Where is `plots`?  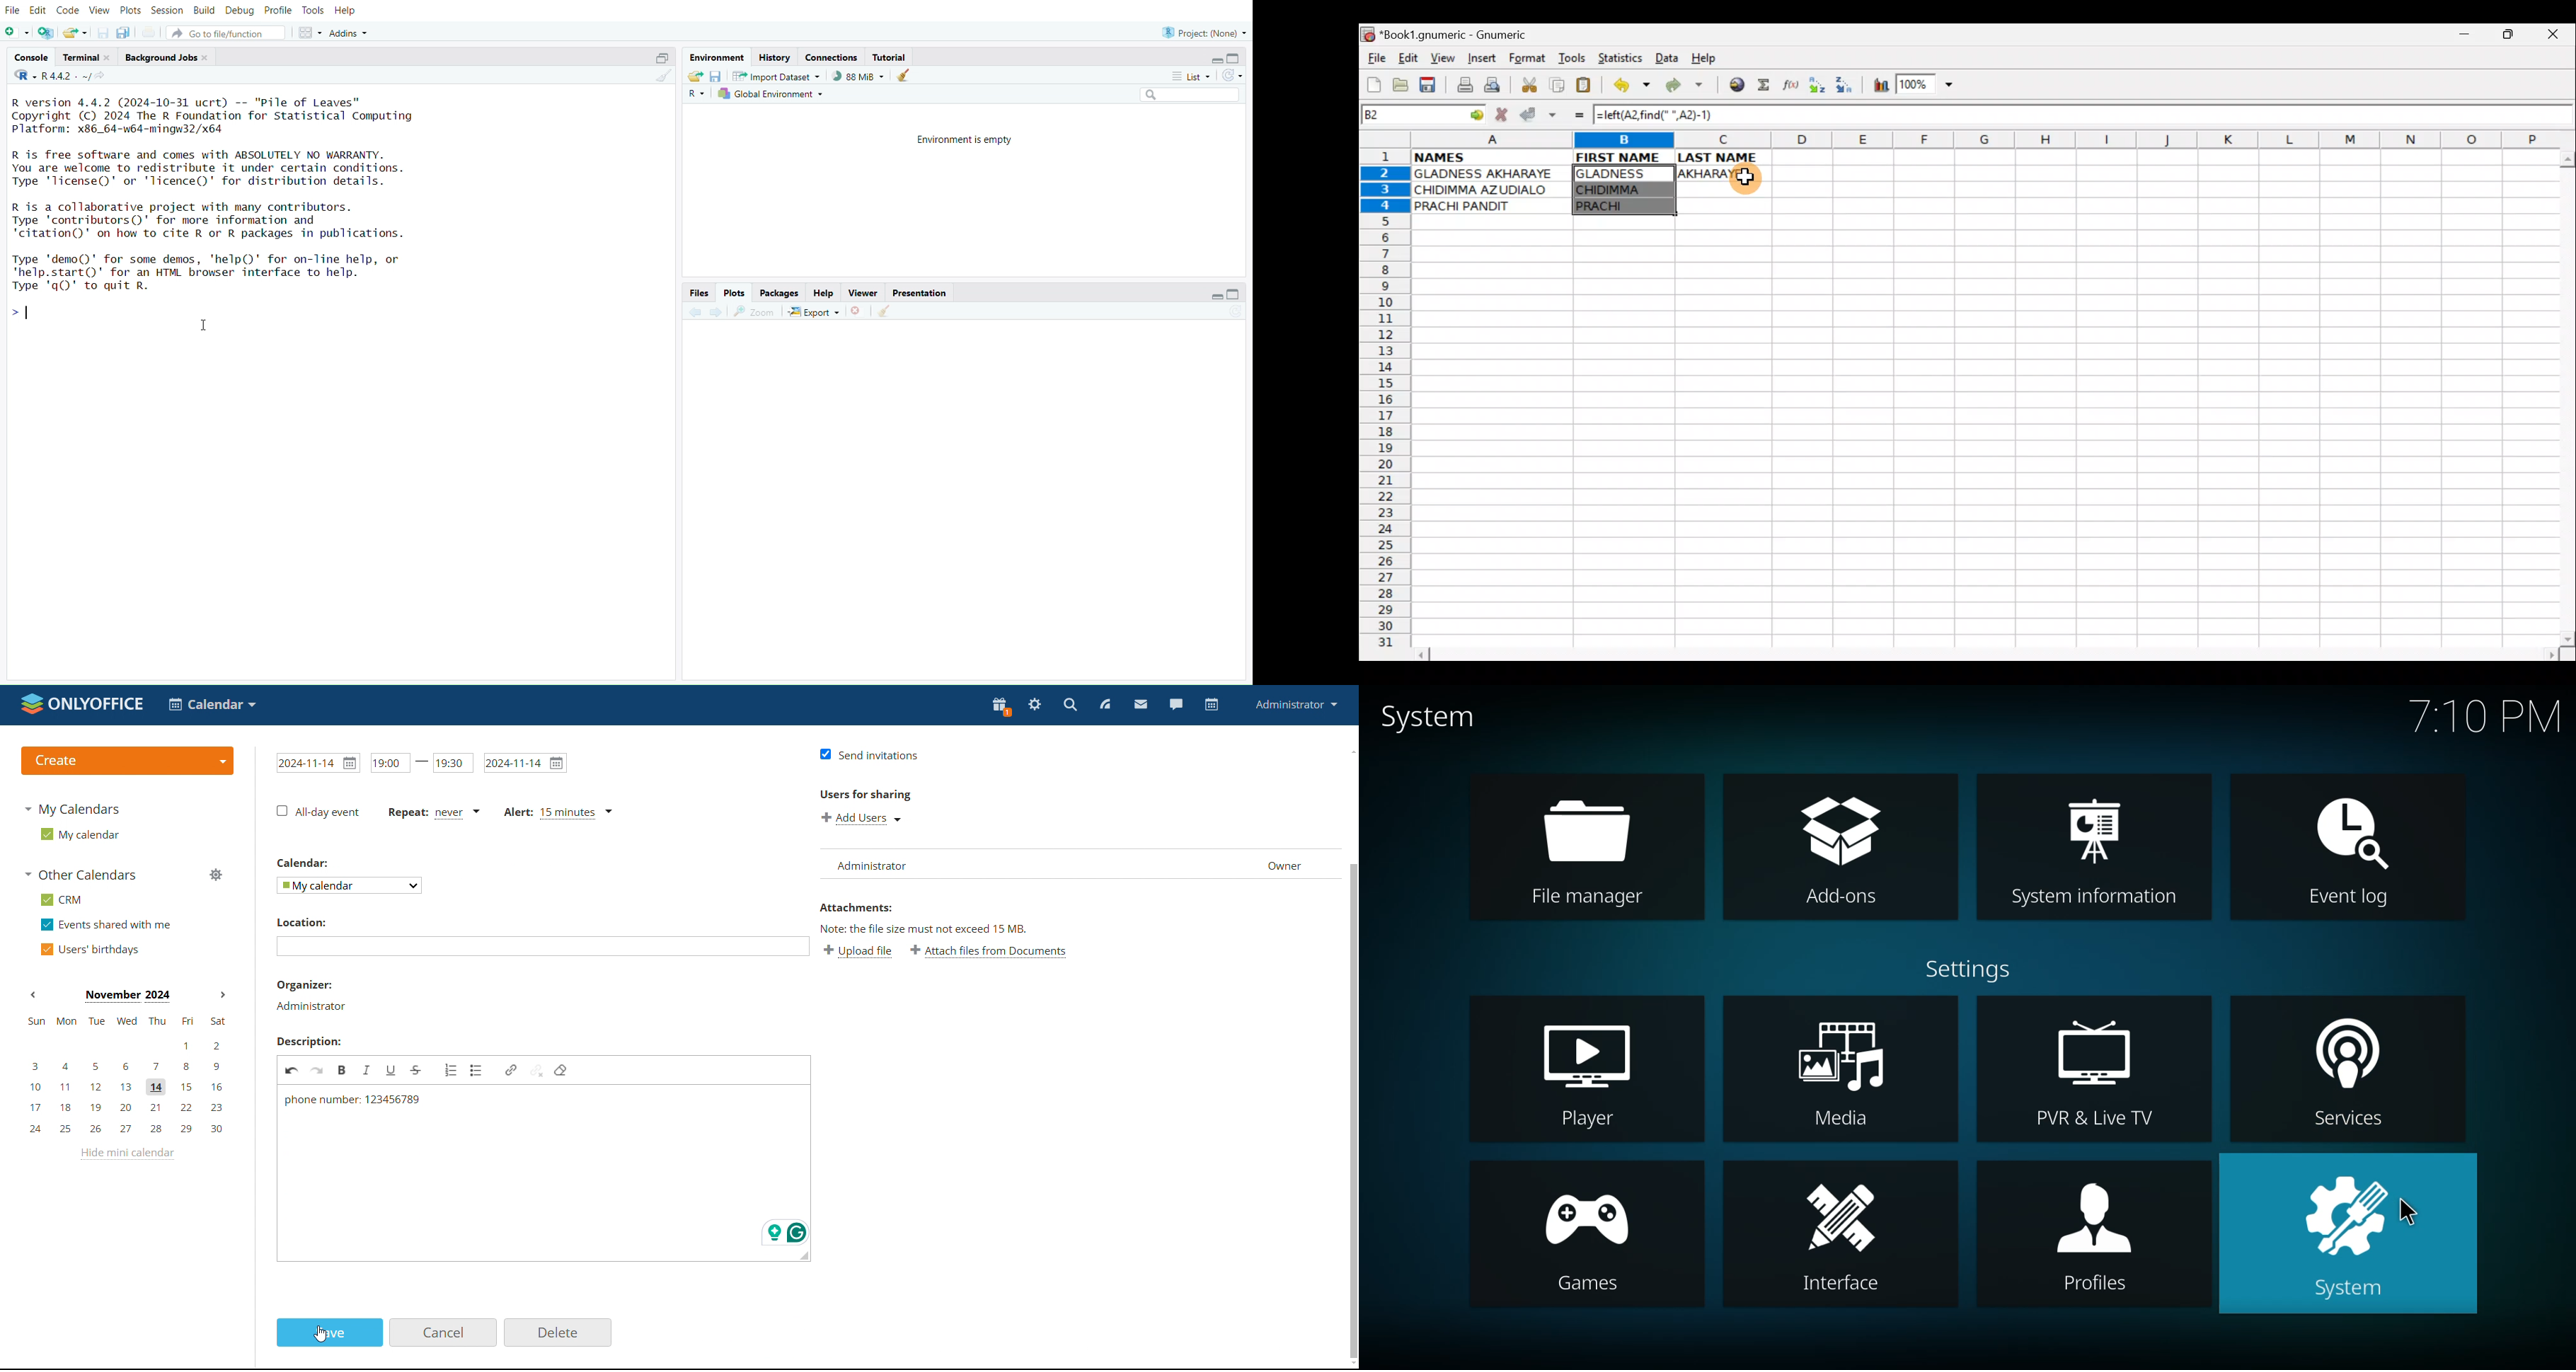
plots is located at coordinates (132, 10).